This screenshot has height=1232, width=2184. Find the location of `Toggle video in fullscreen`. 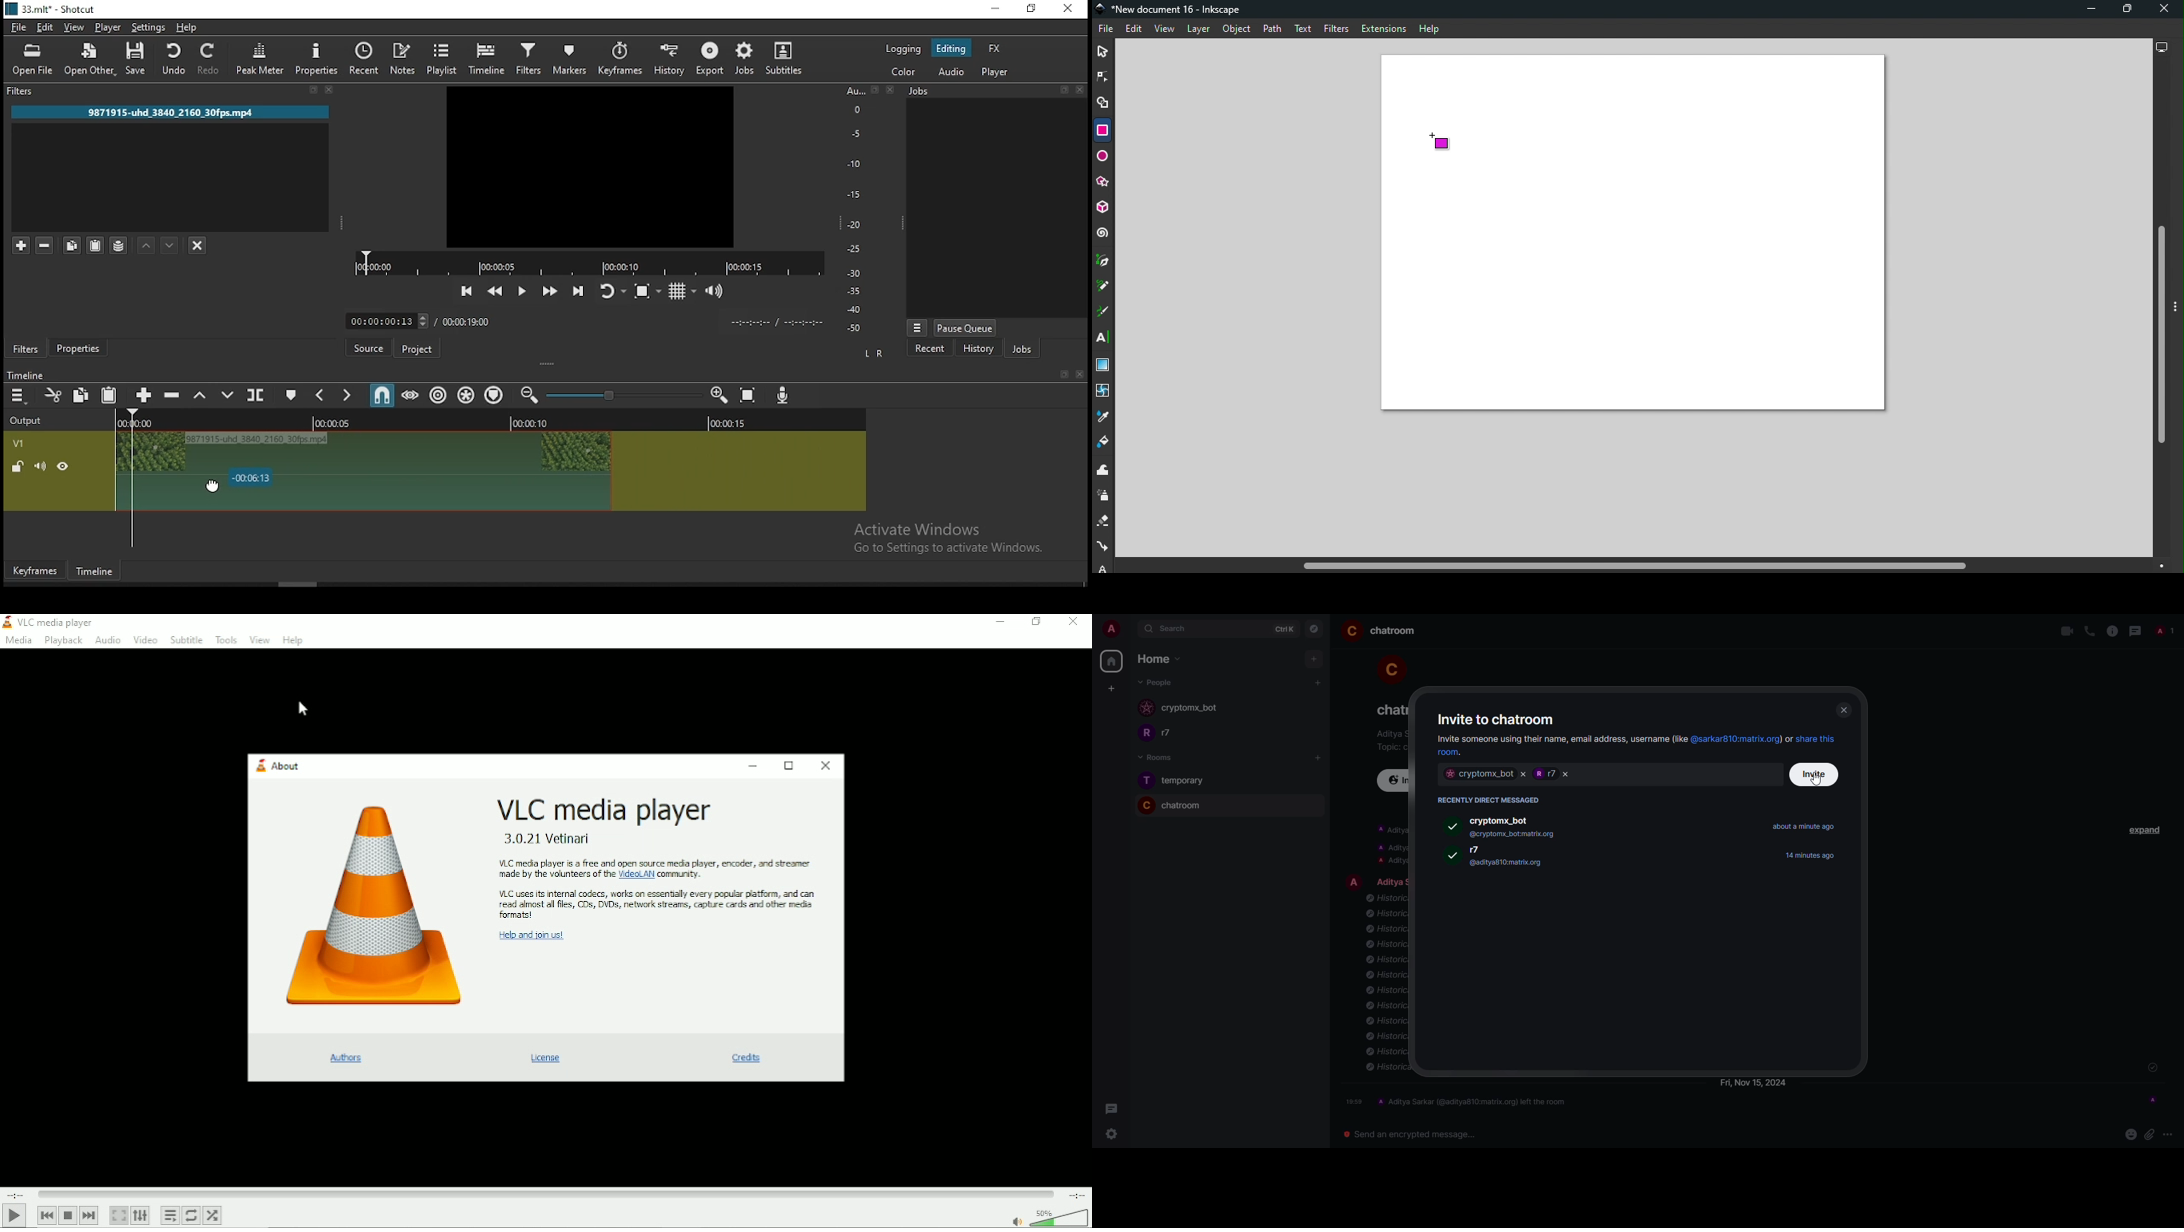

Toggle video in fullscreen is located at coordinates (119, 1215).